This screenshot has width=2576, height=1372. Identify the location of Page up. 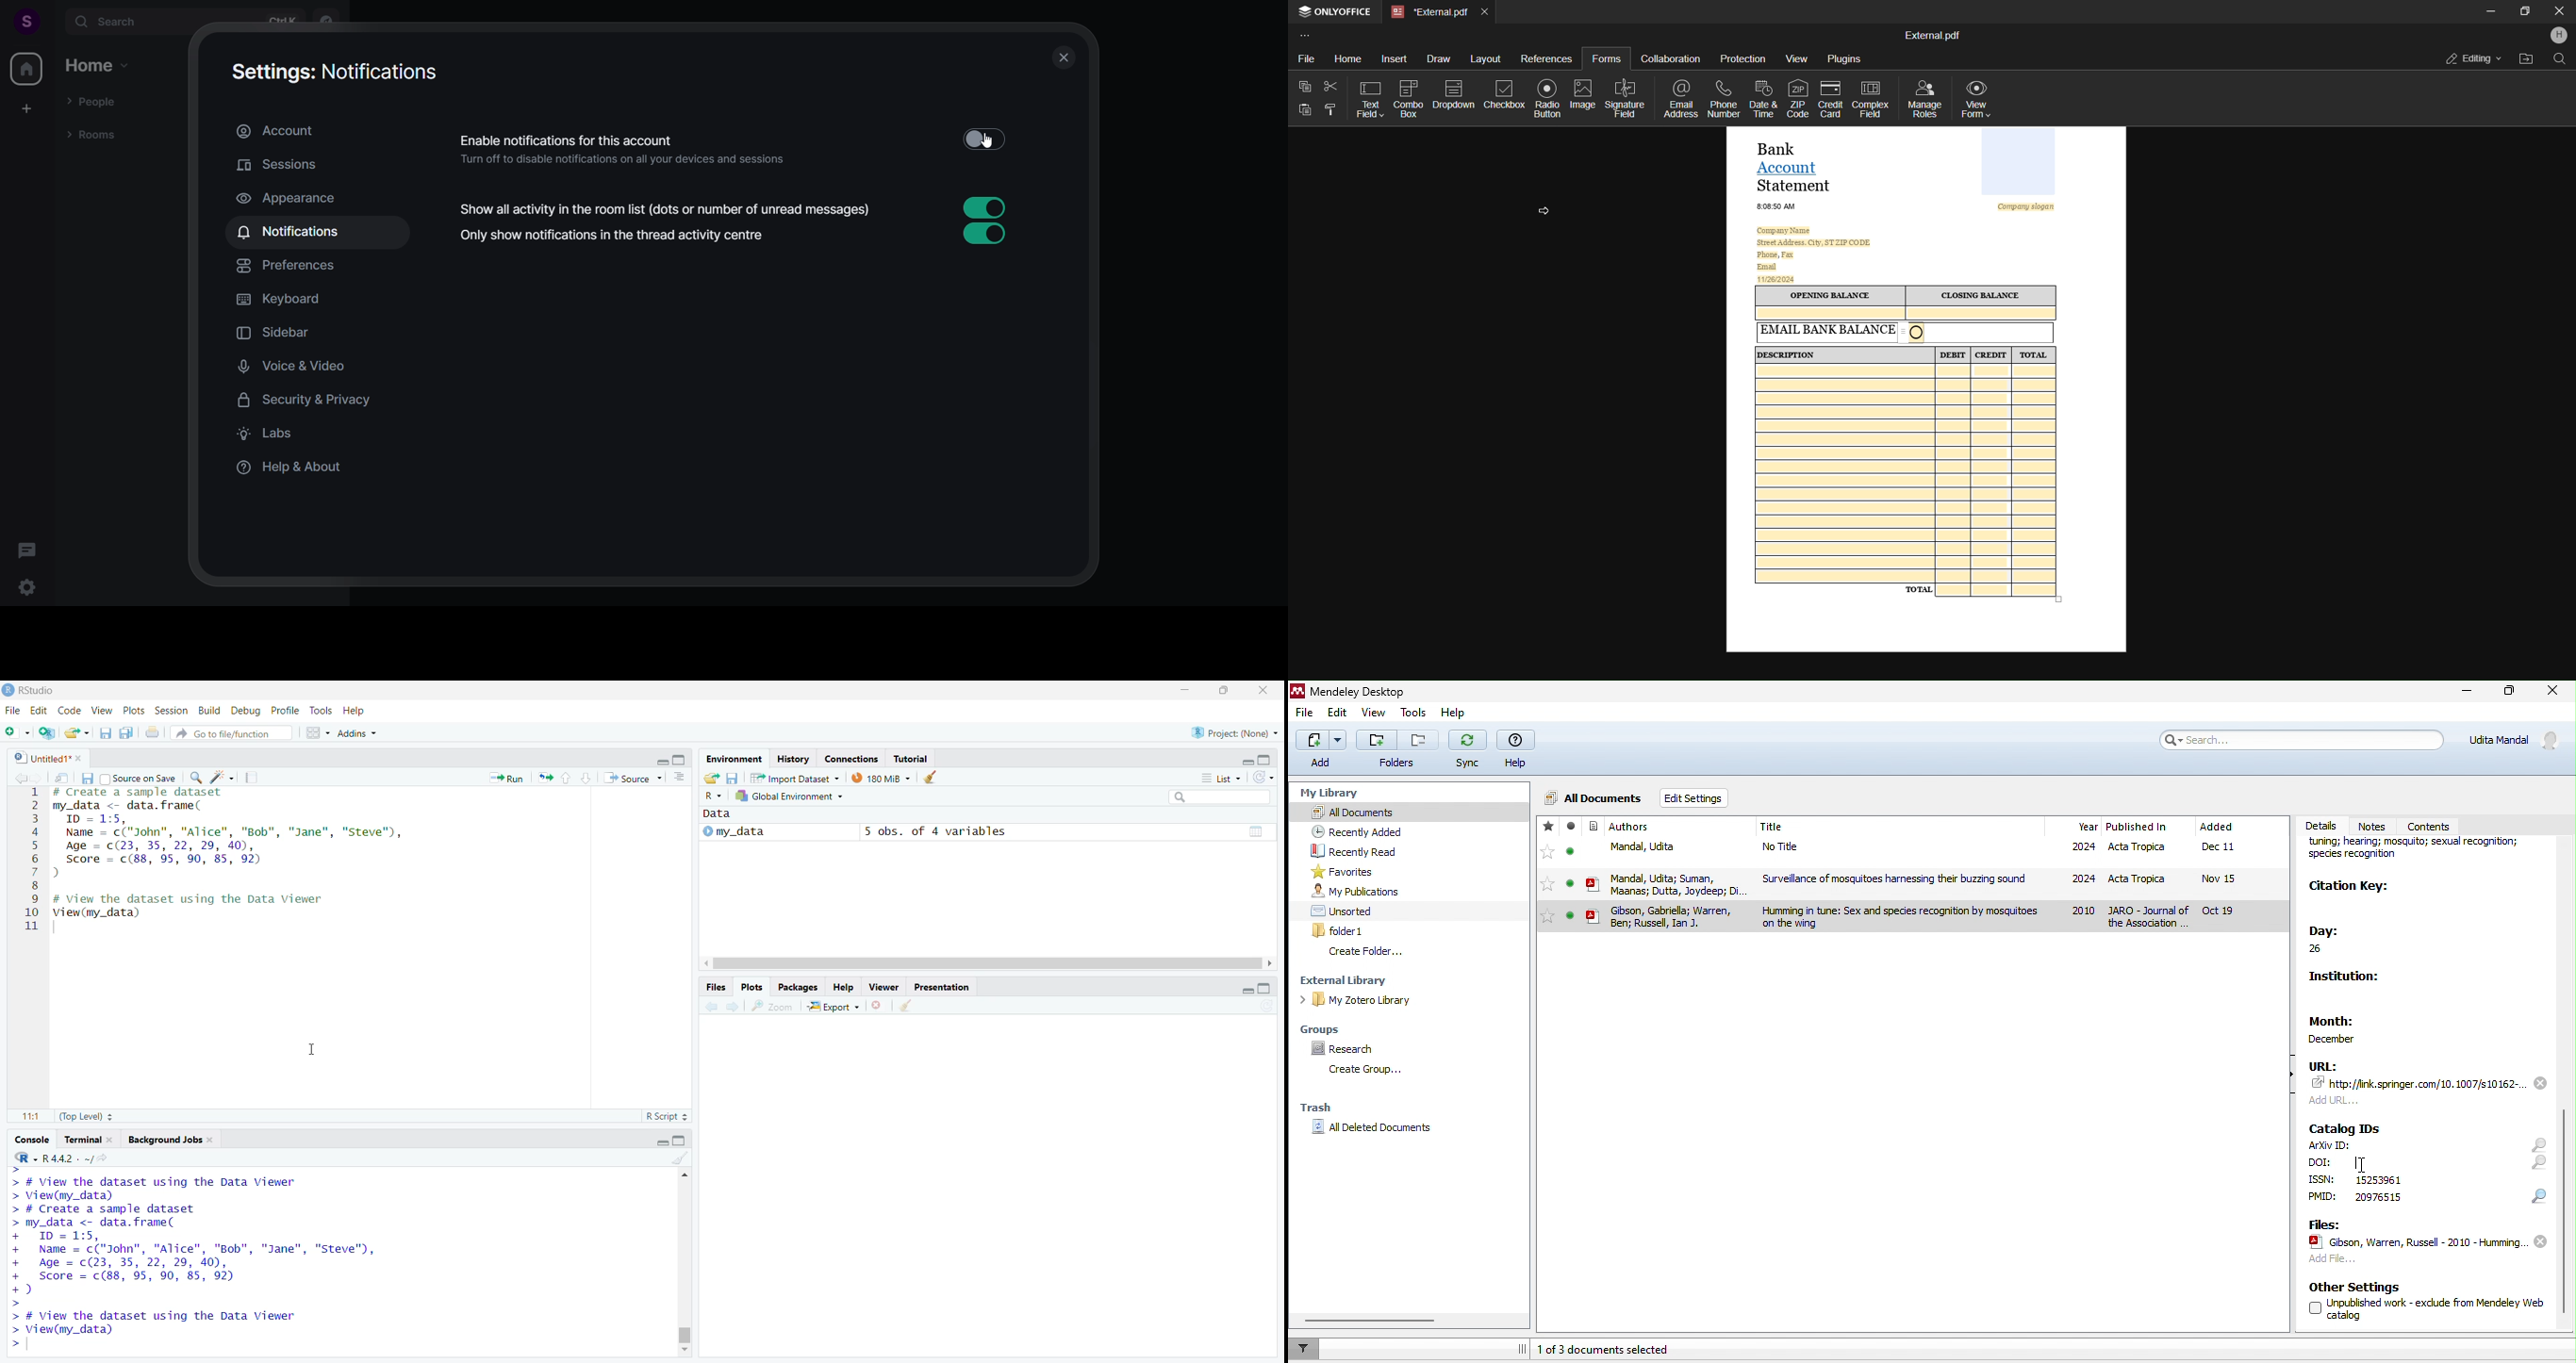
(567, 778).